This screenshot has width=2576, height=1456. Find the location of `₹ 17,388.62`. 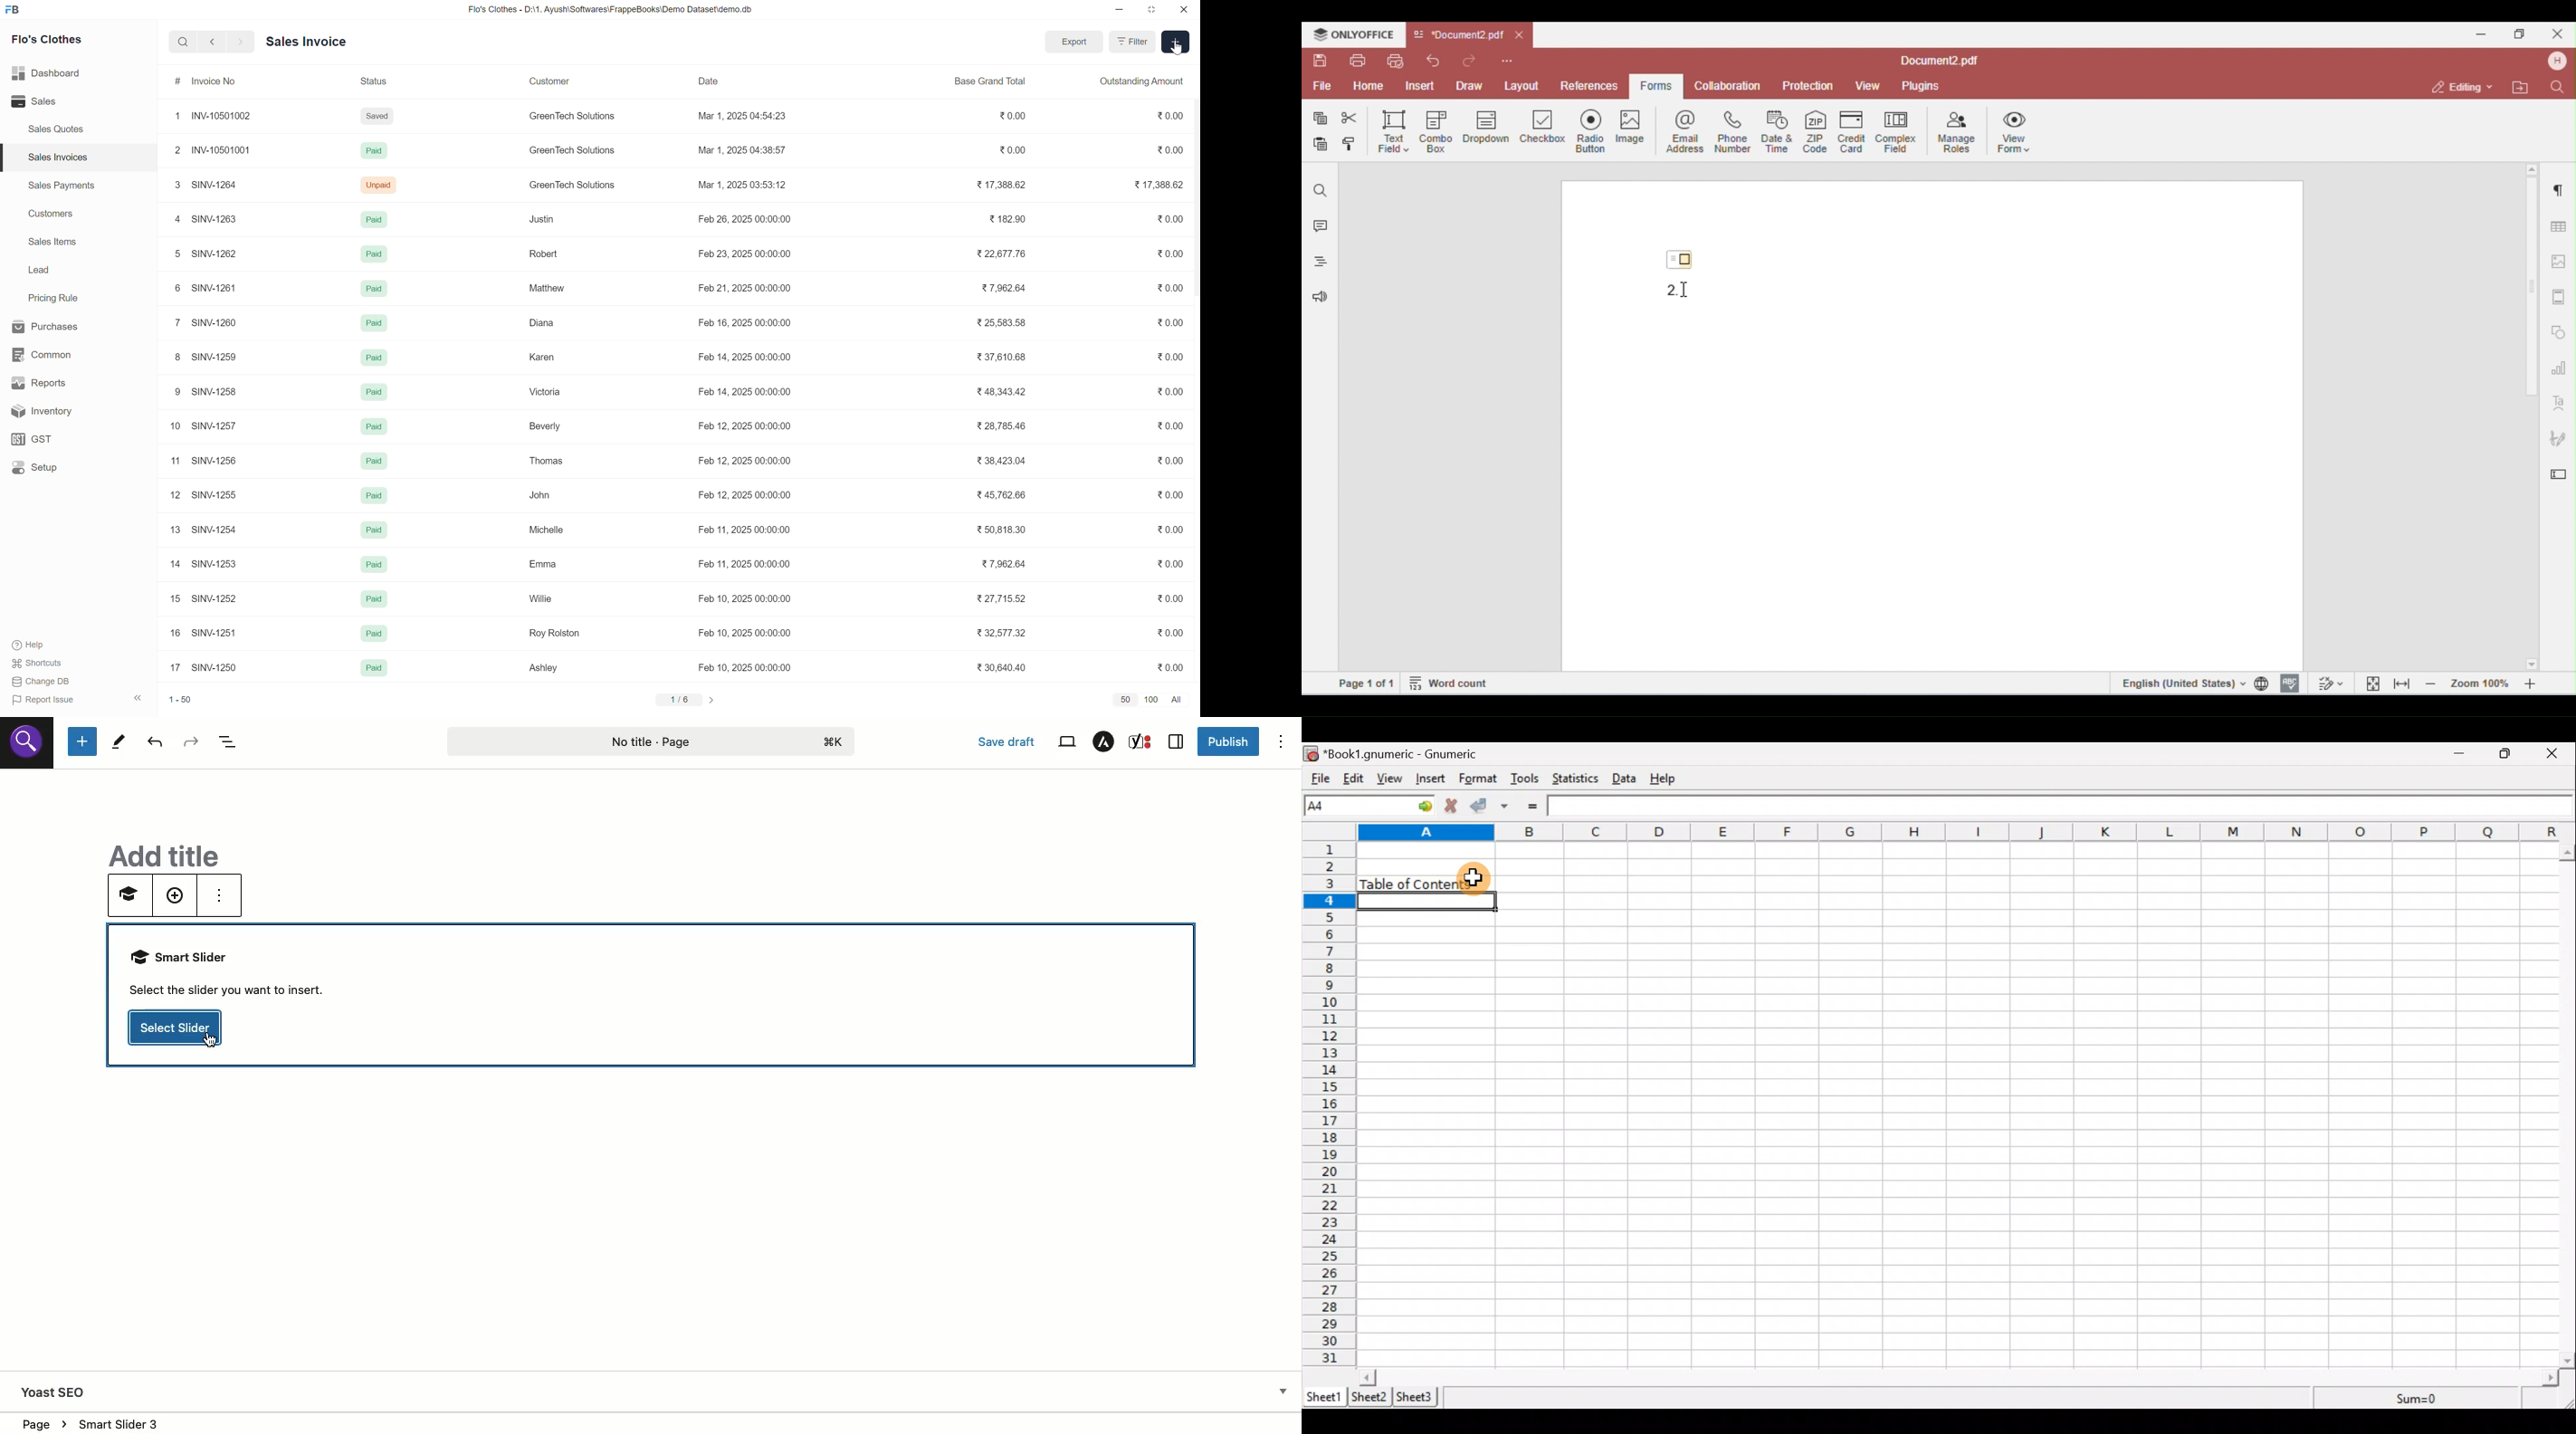

₹ 17,388.62 is located at coordinates (1006, 185).